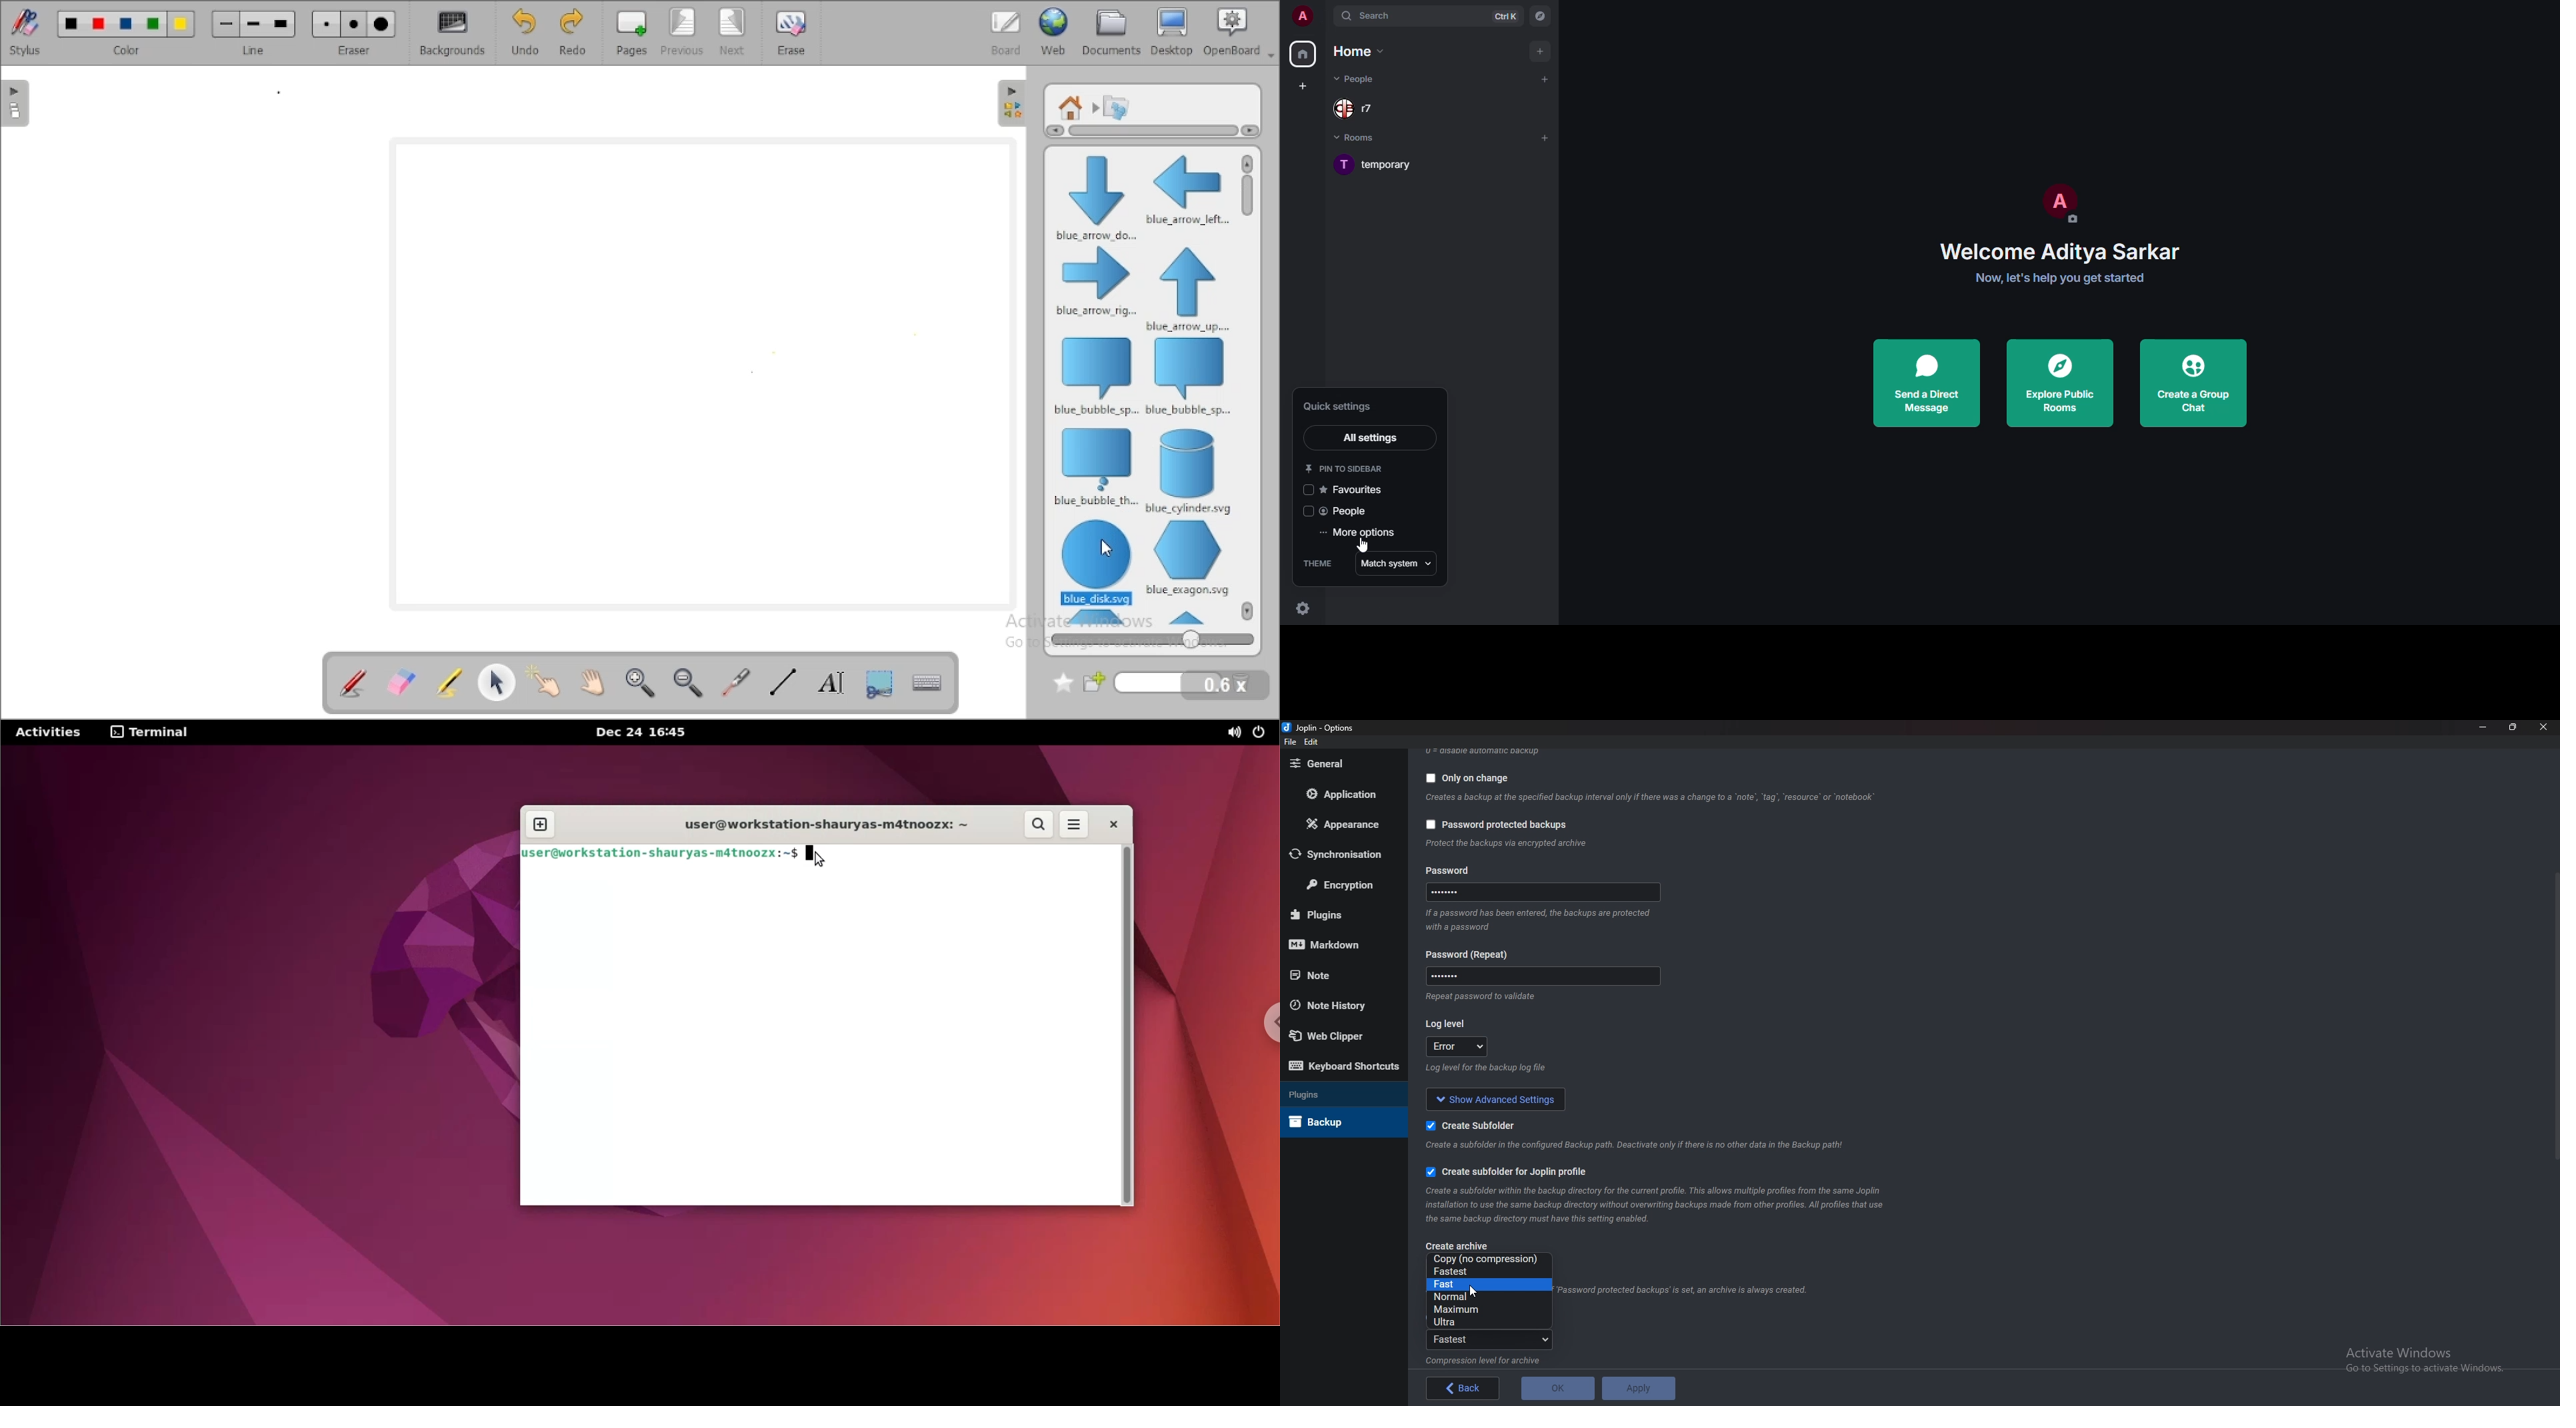  Describe the element at coordinates (1469, 955) in the screenshot. I see `Password` at that location.